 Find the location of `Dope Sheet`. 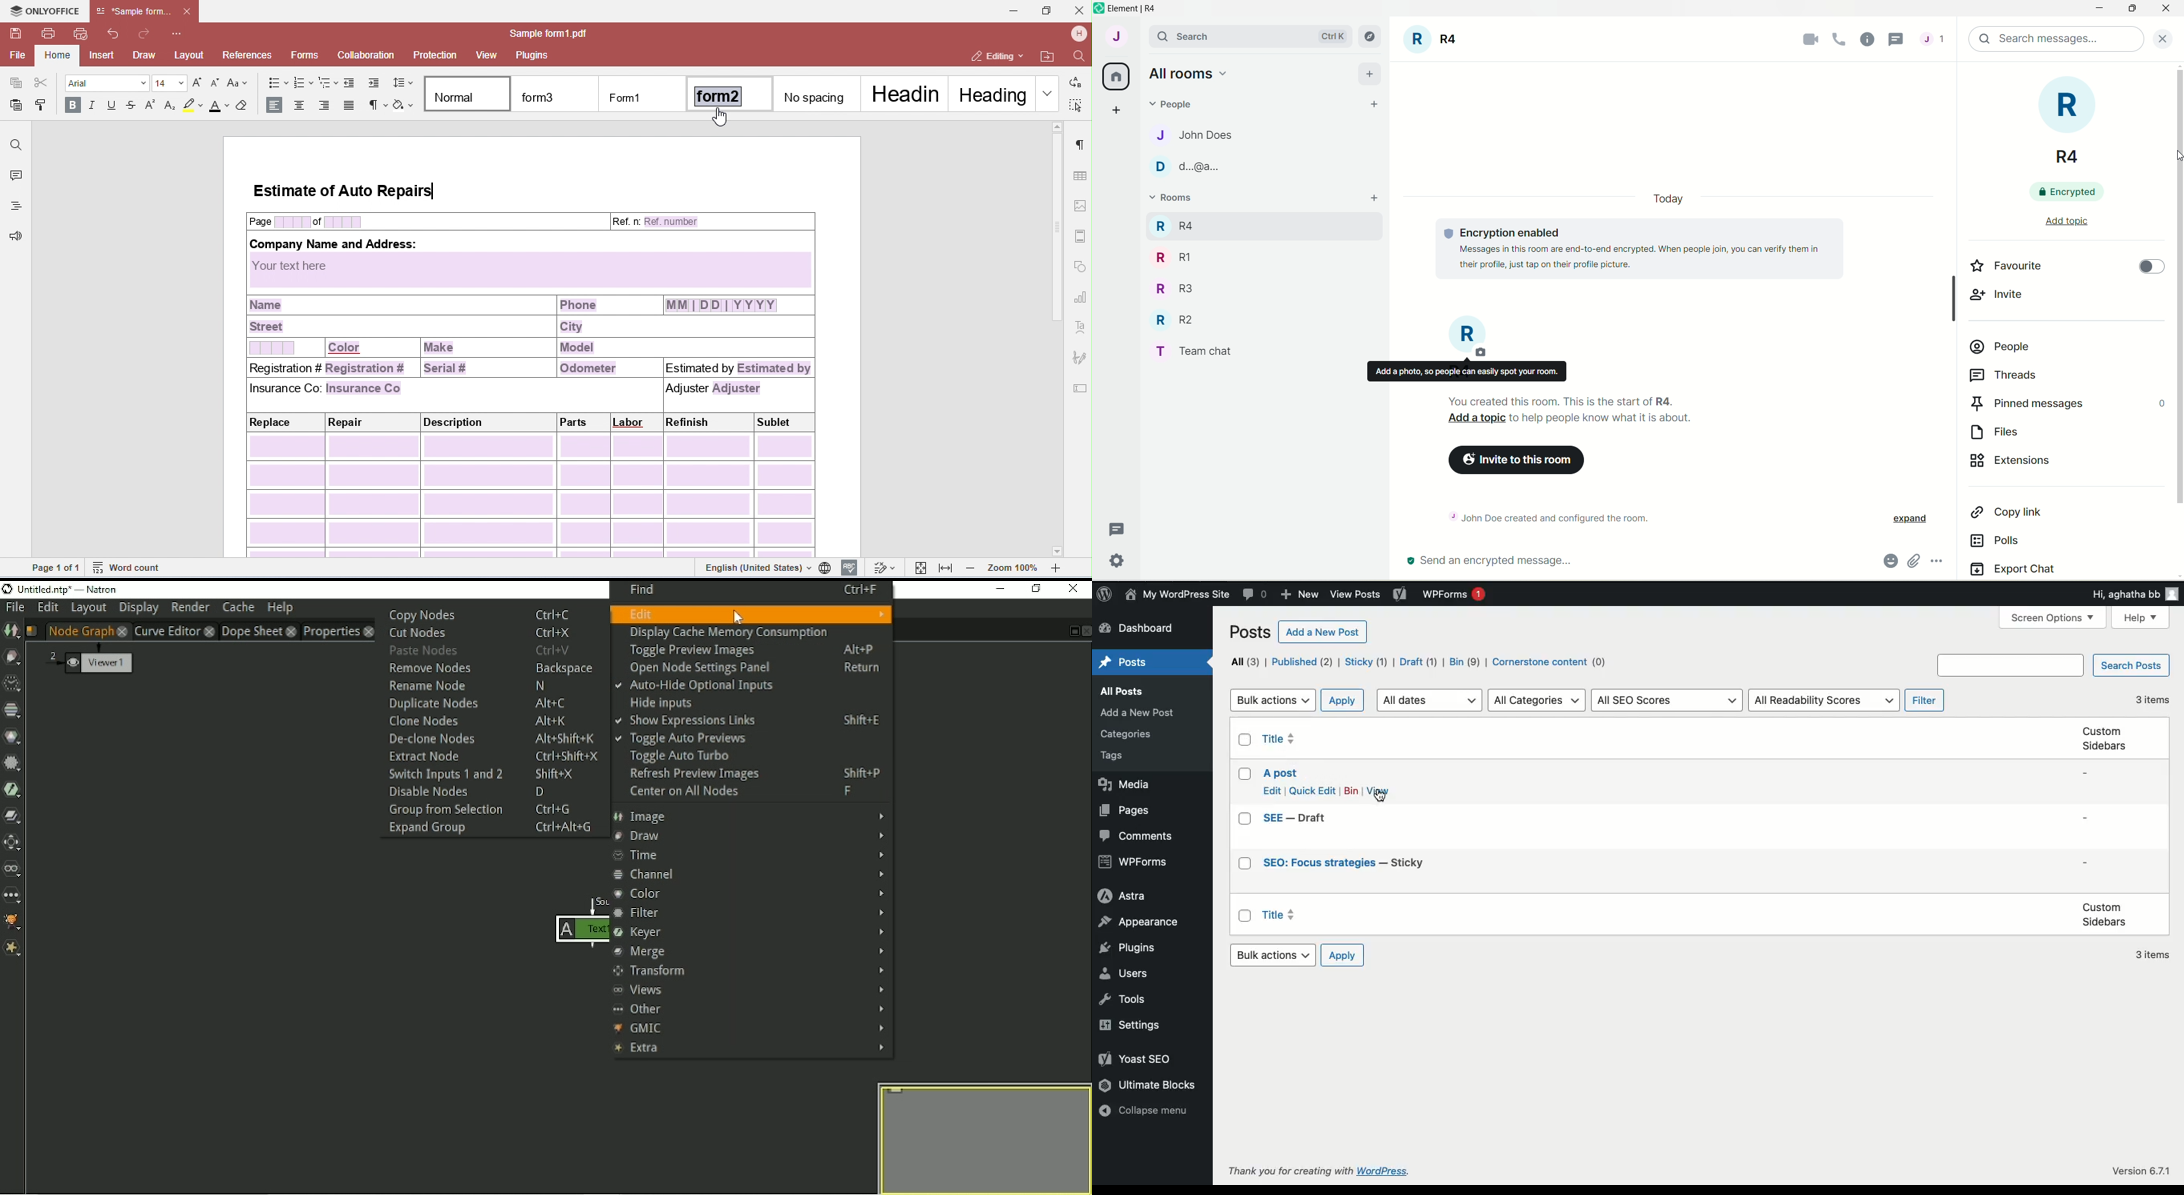

Dope Sheet is located at coordinates (250, 631).